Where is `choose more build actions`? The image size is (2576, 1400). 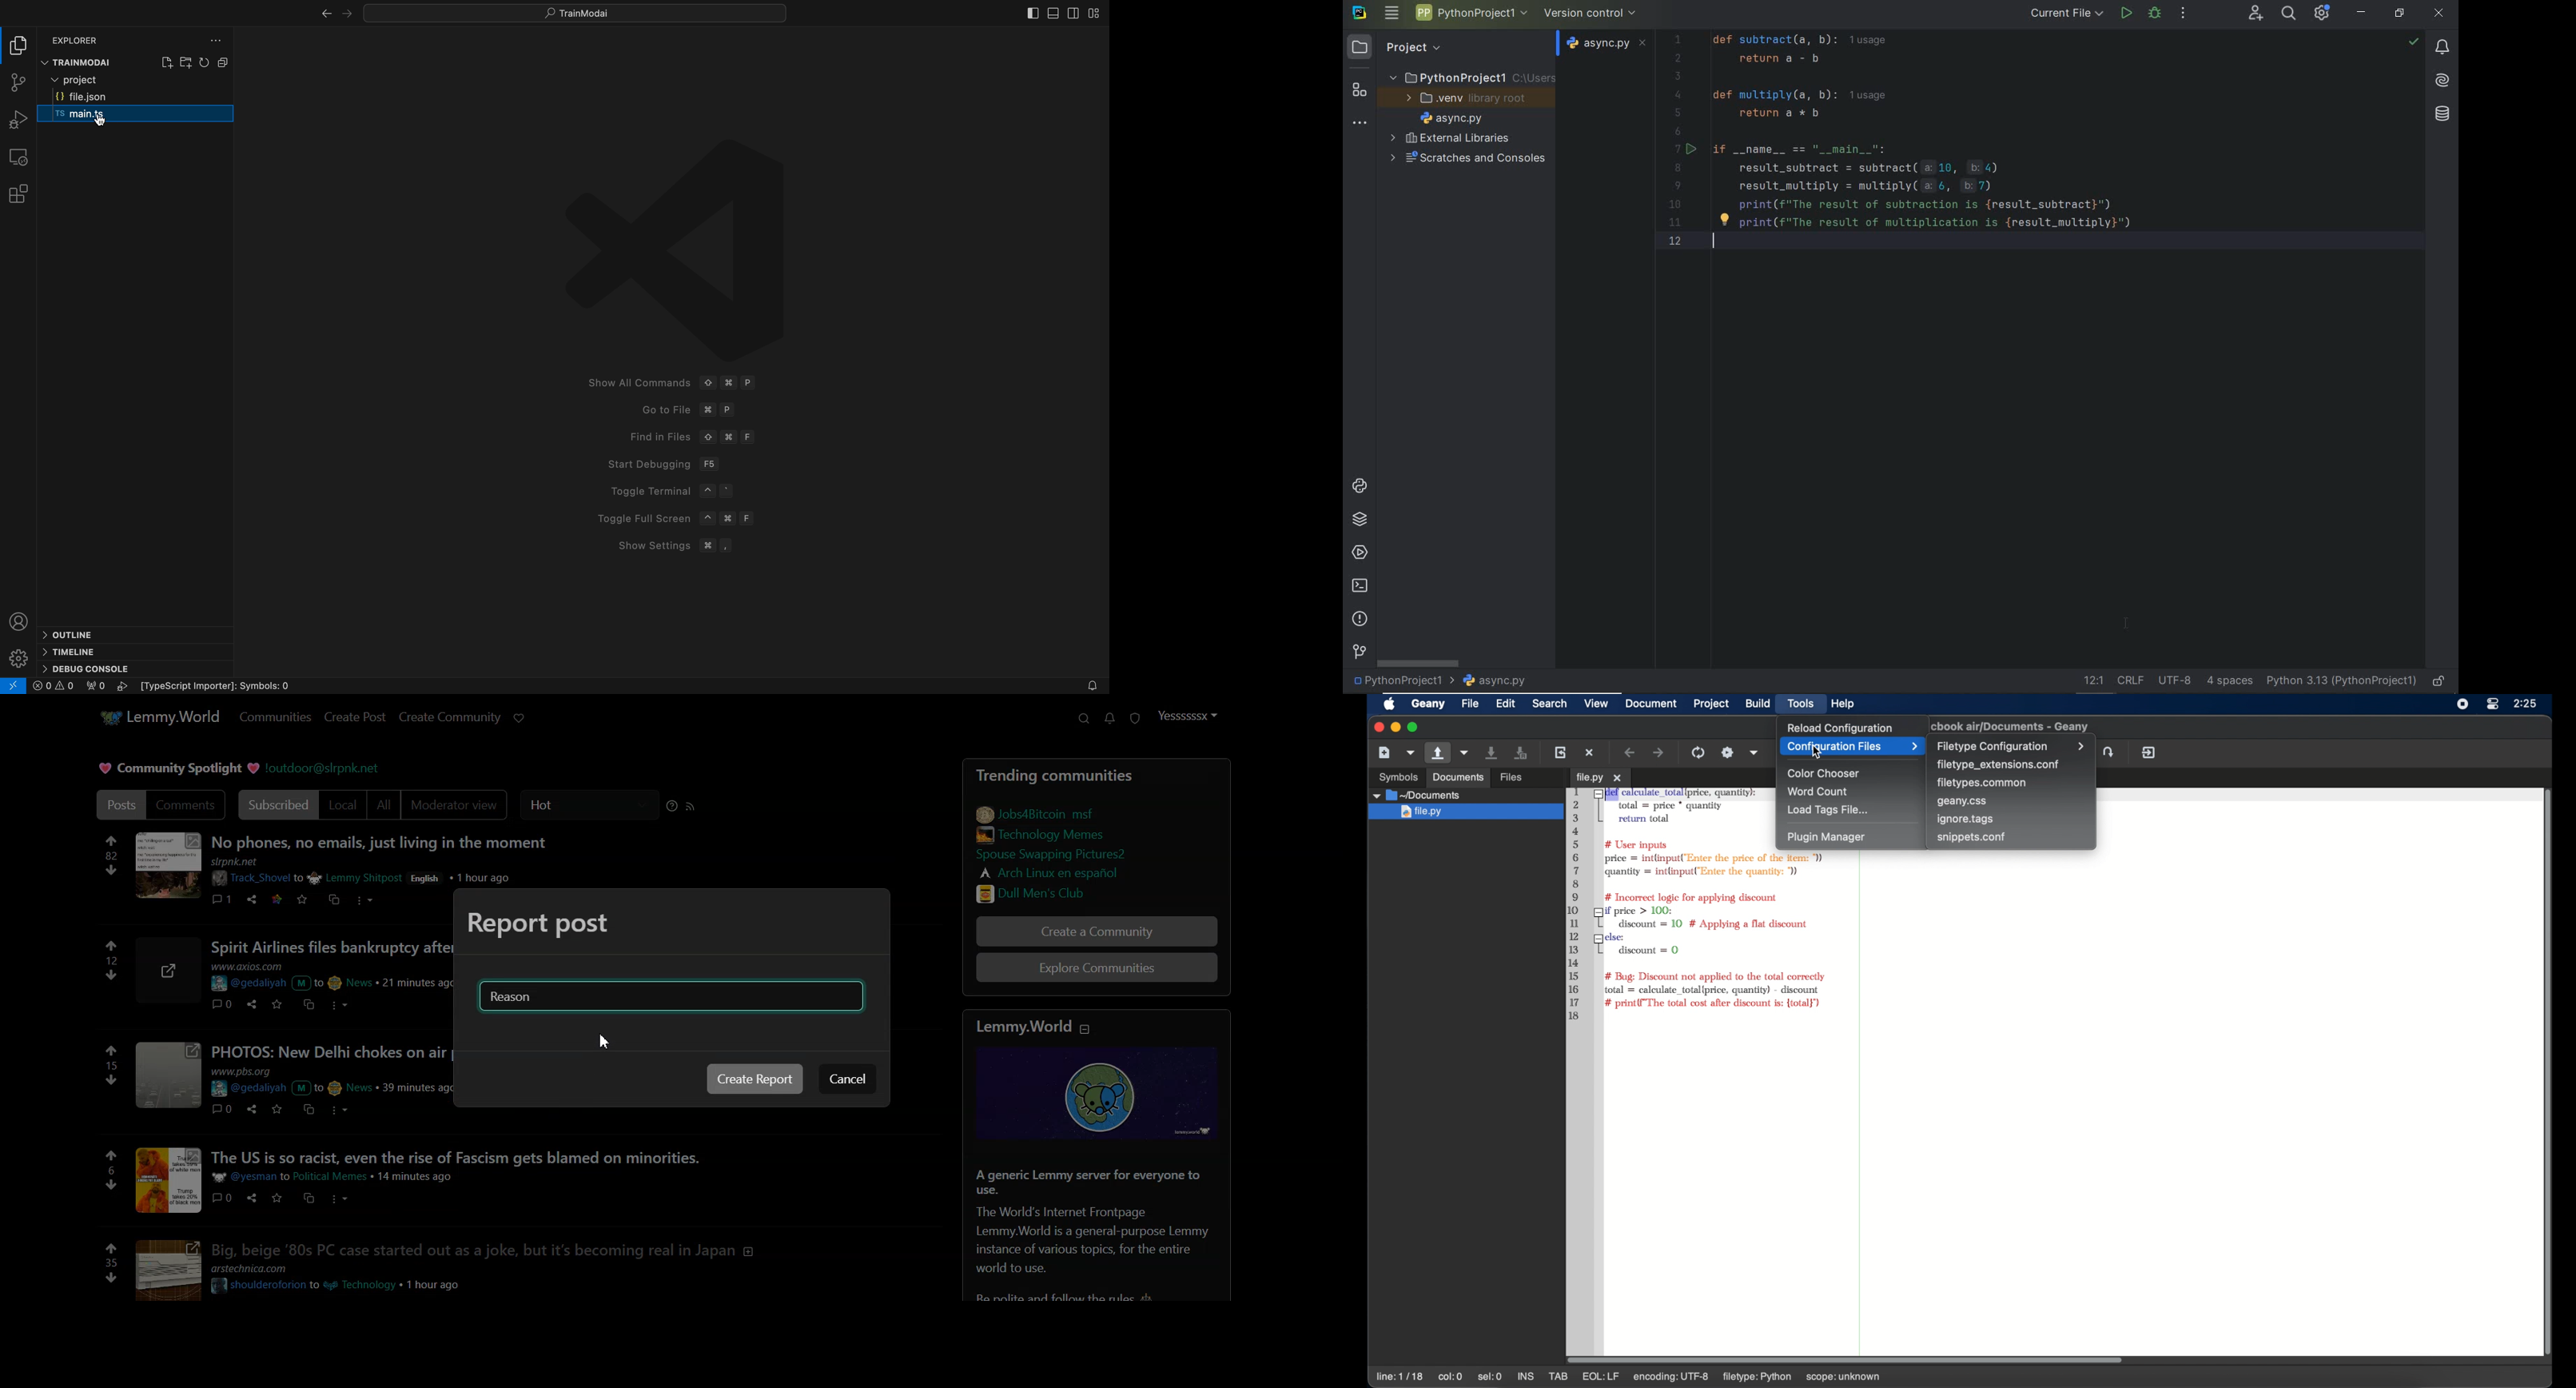
choose more build actions is located at coordinates (1755, 752).